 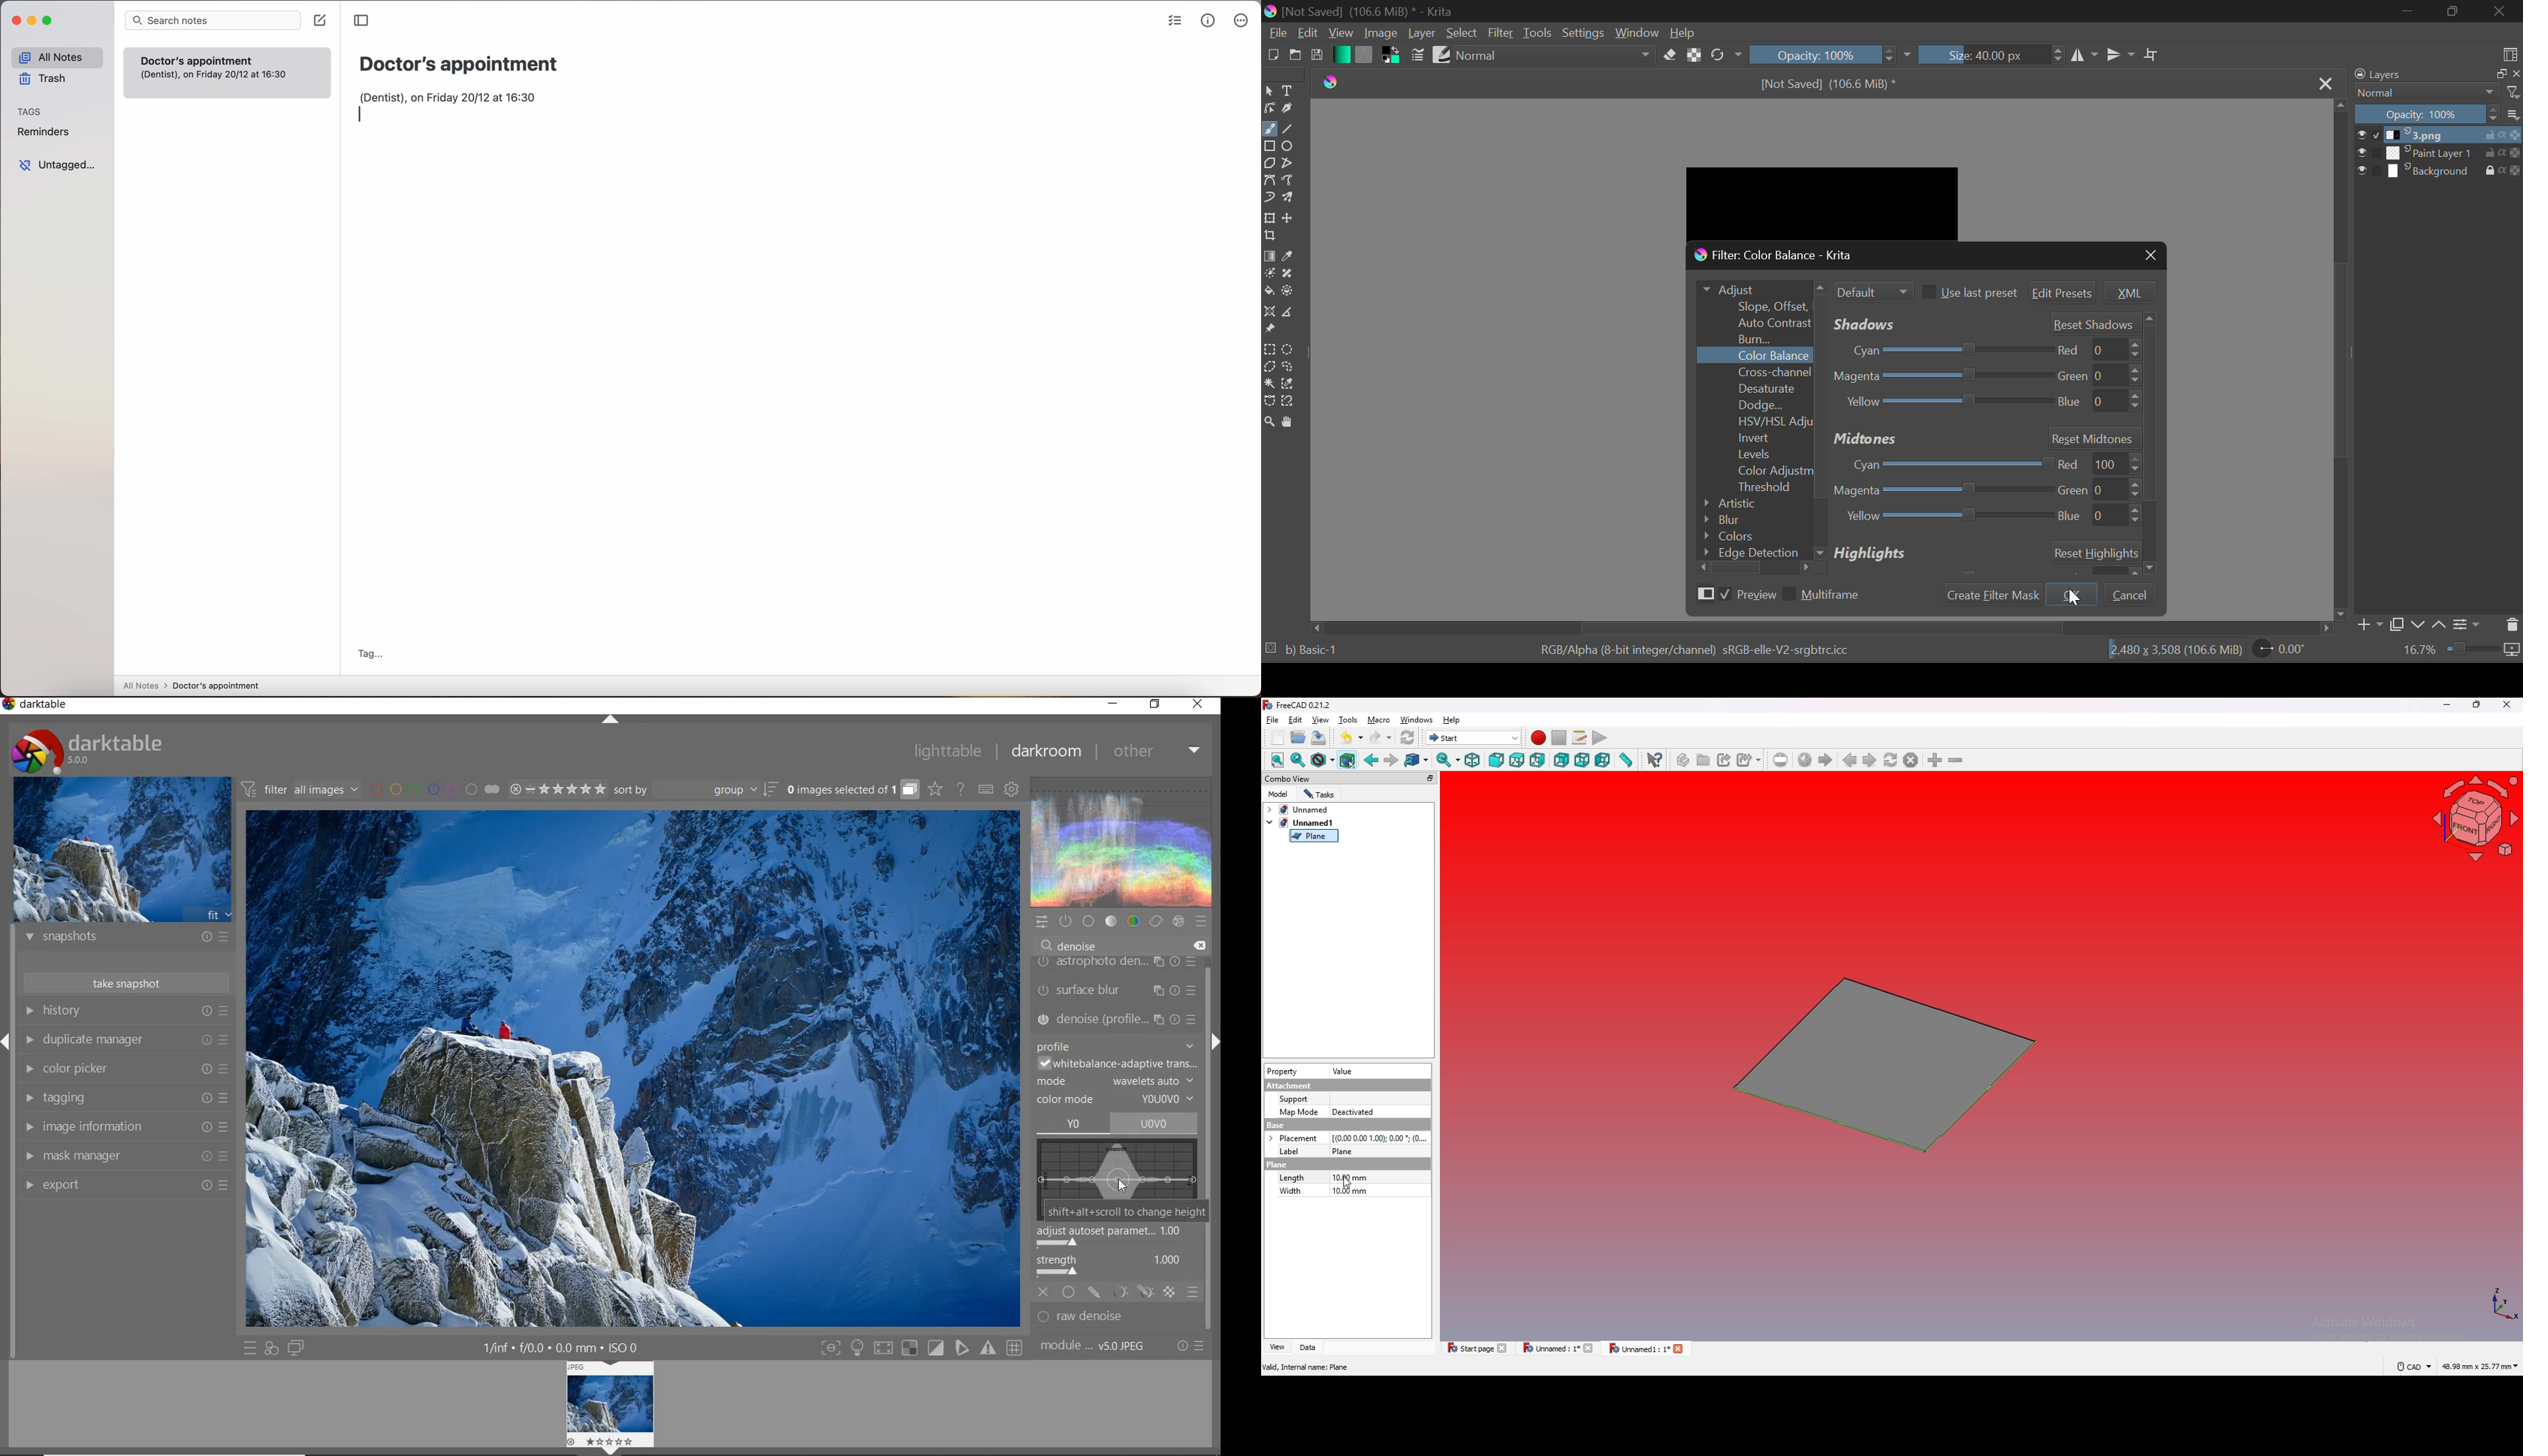 I want to click on green, so click(x=2099, y=375).